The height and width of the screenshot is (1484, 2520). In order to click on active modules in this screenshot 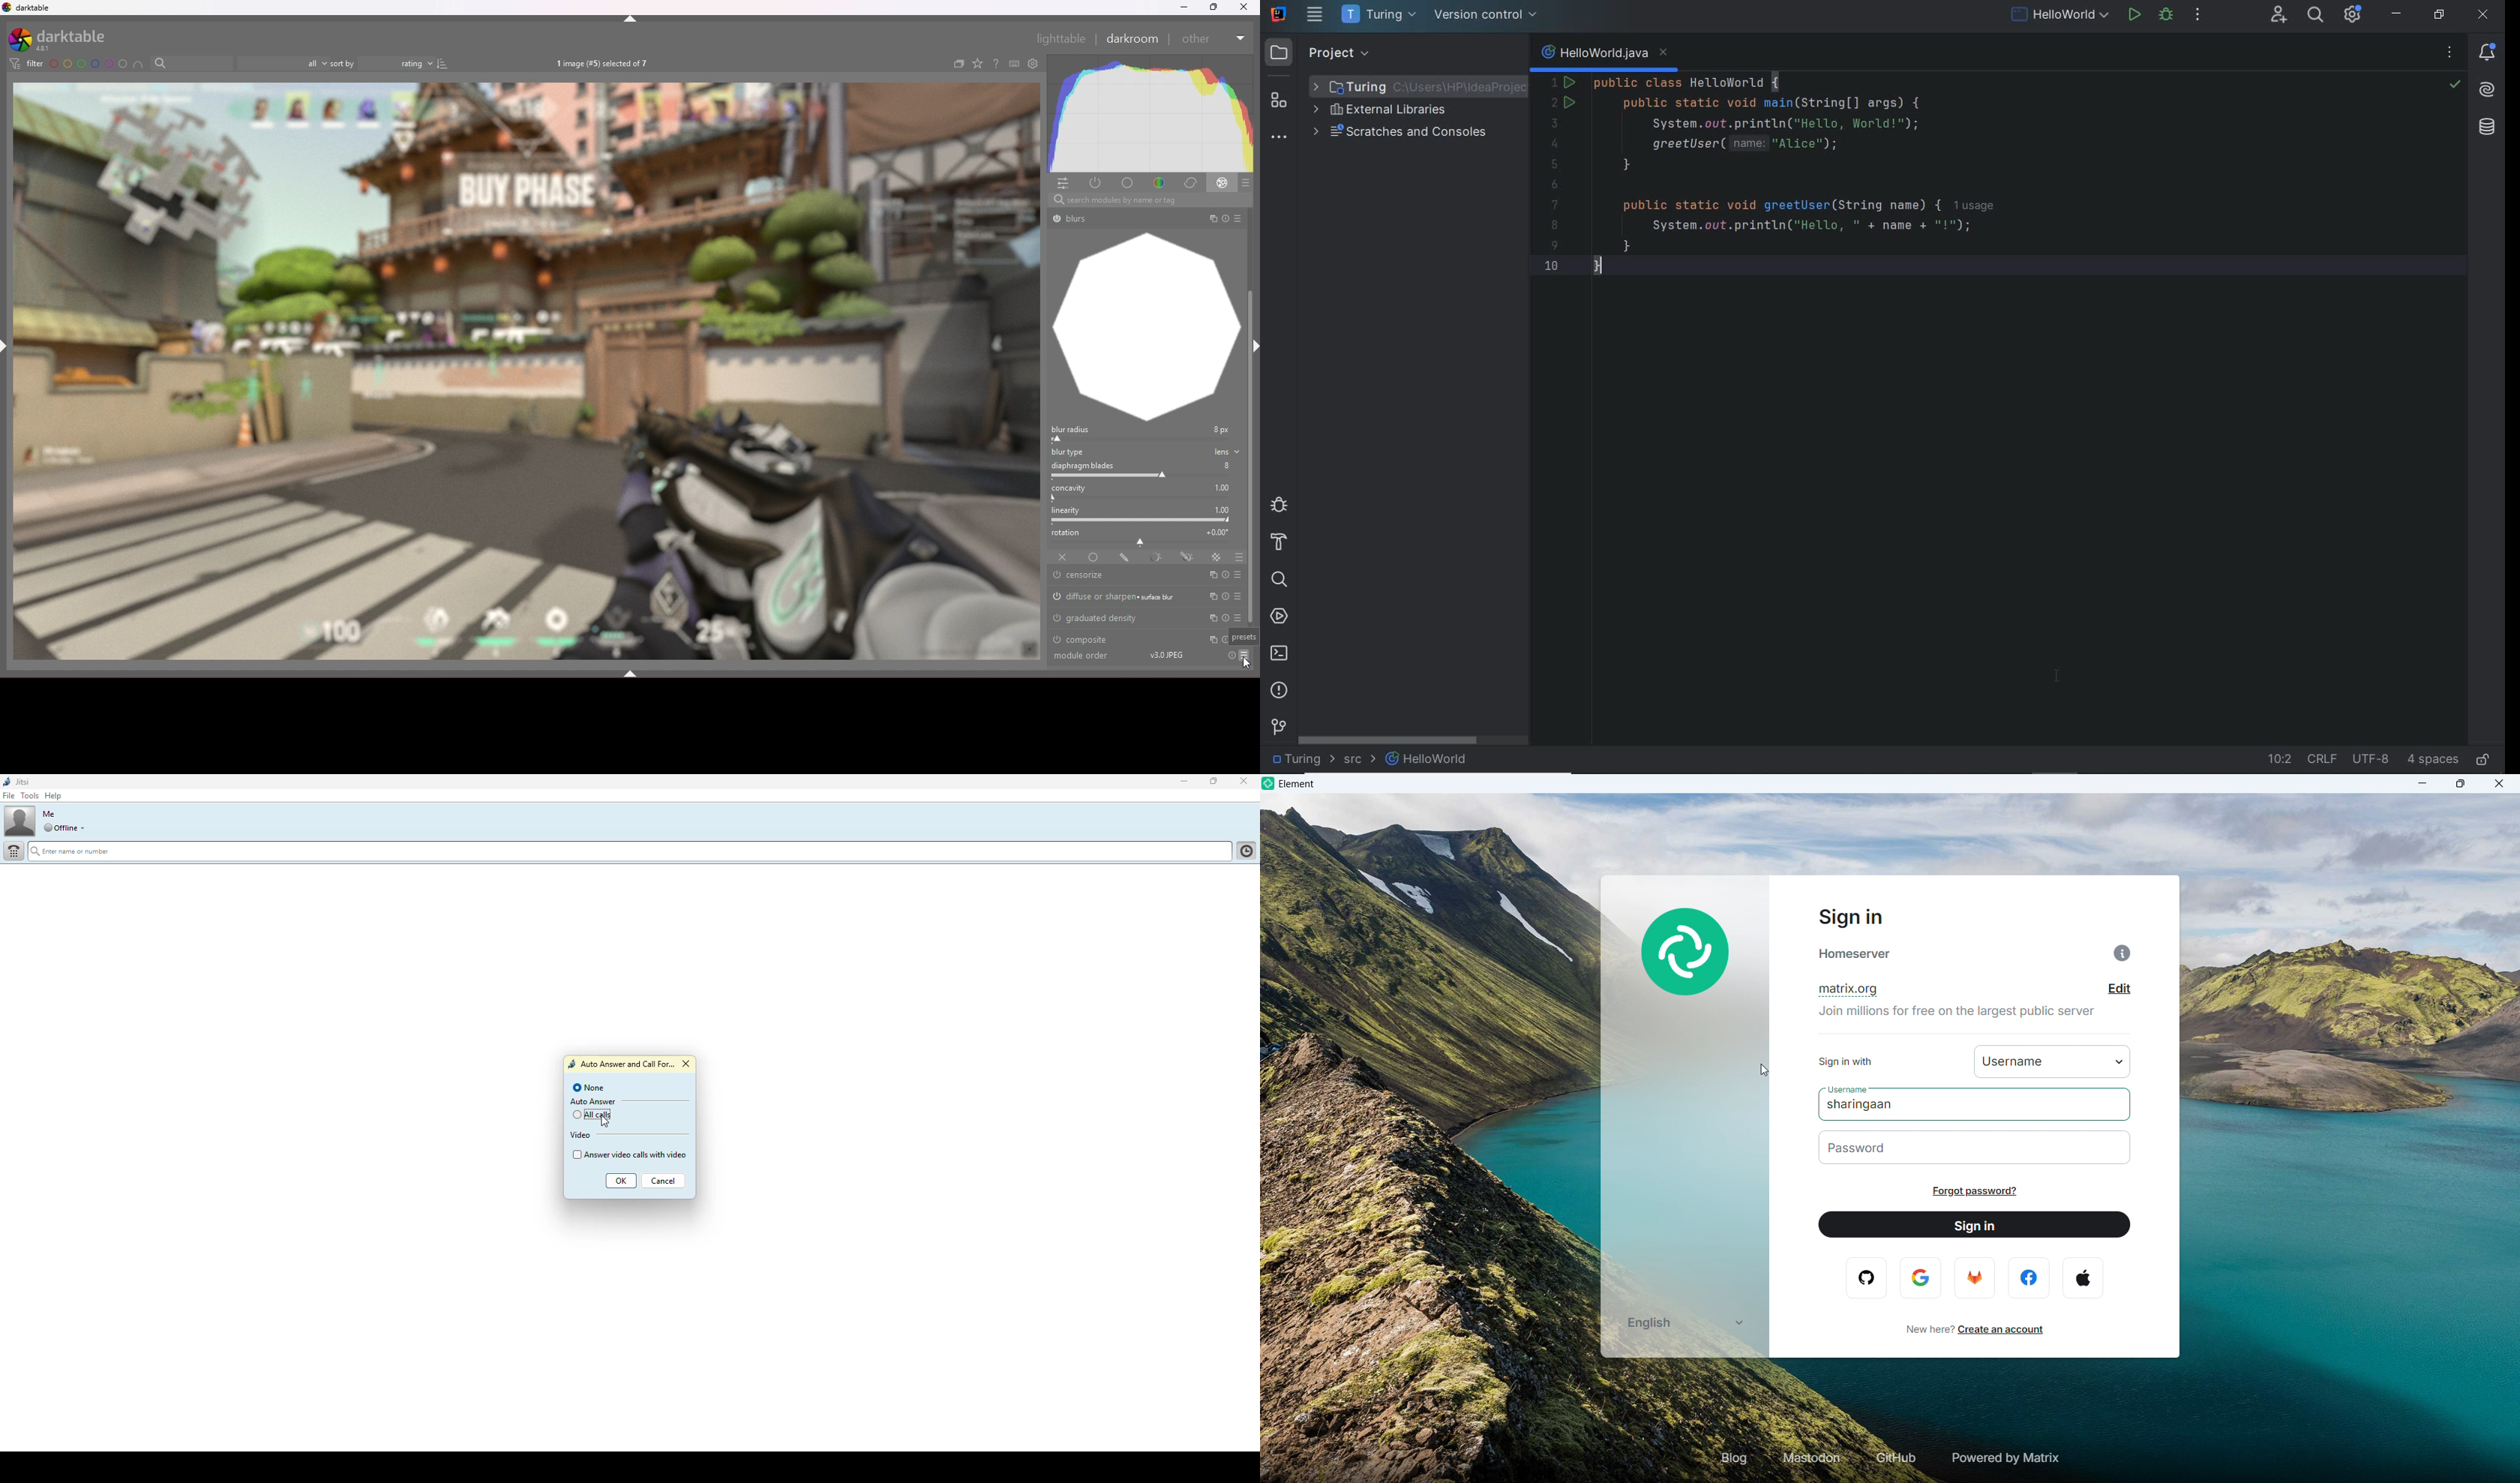, I will do `click(1095, 183)`.